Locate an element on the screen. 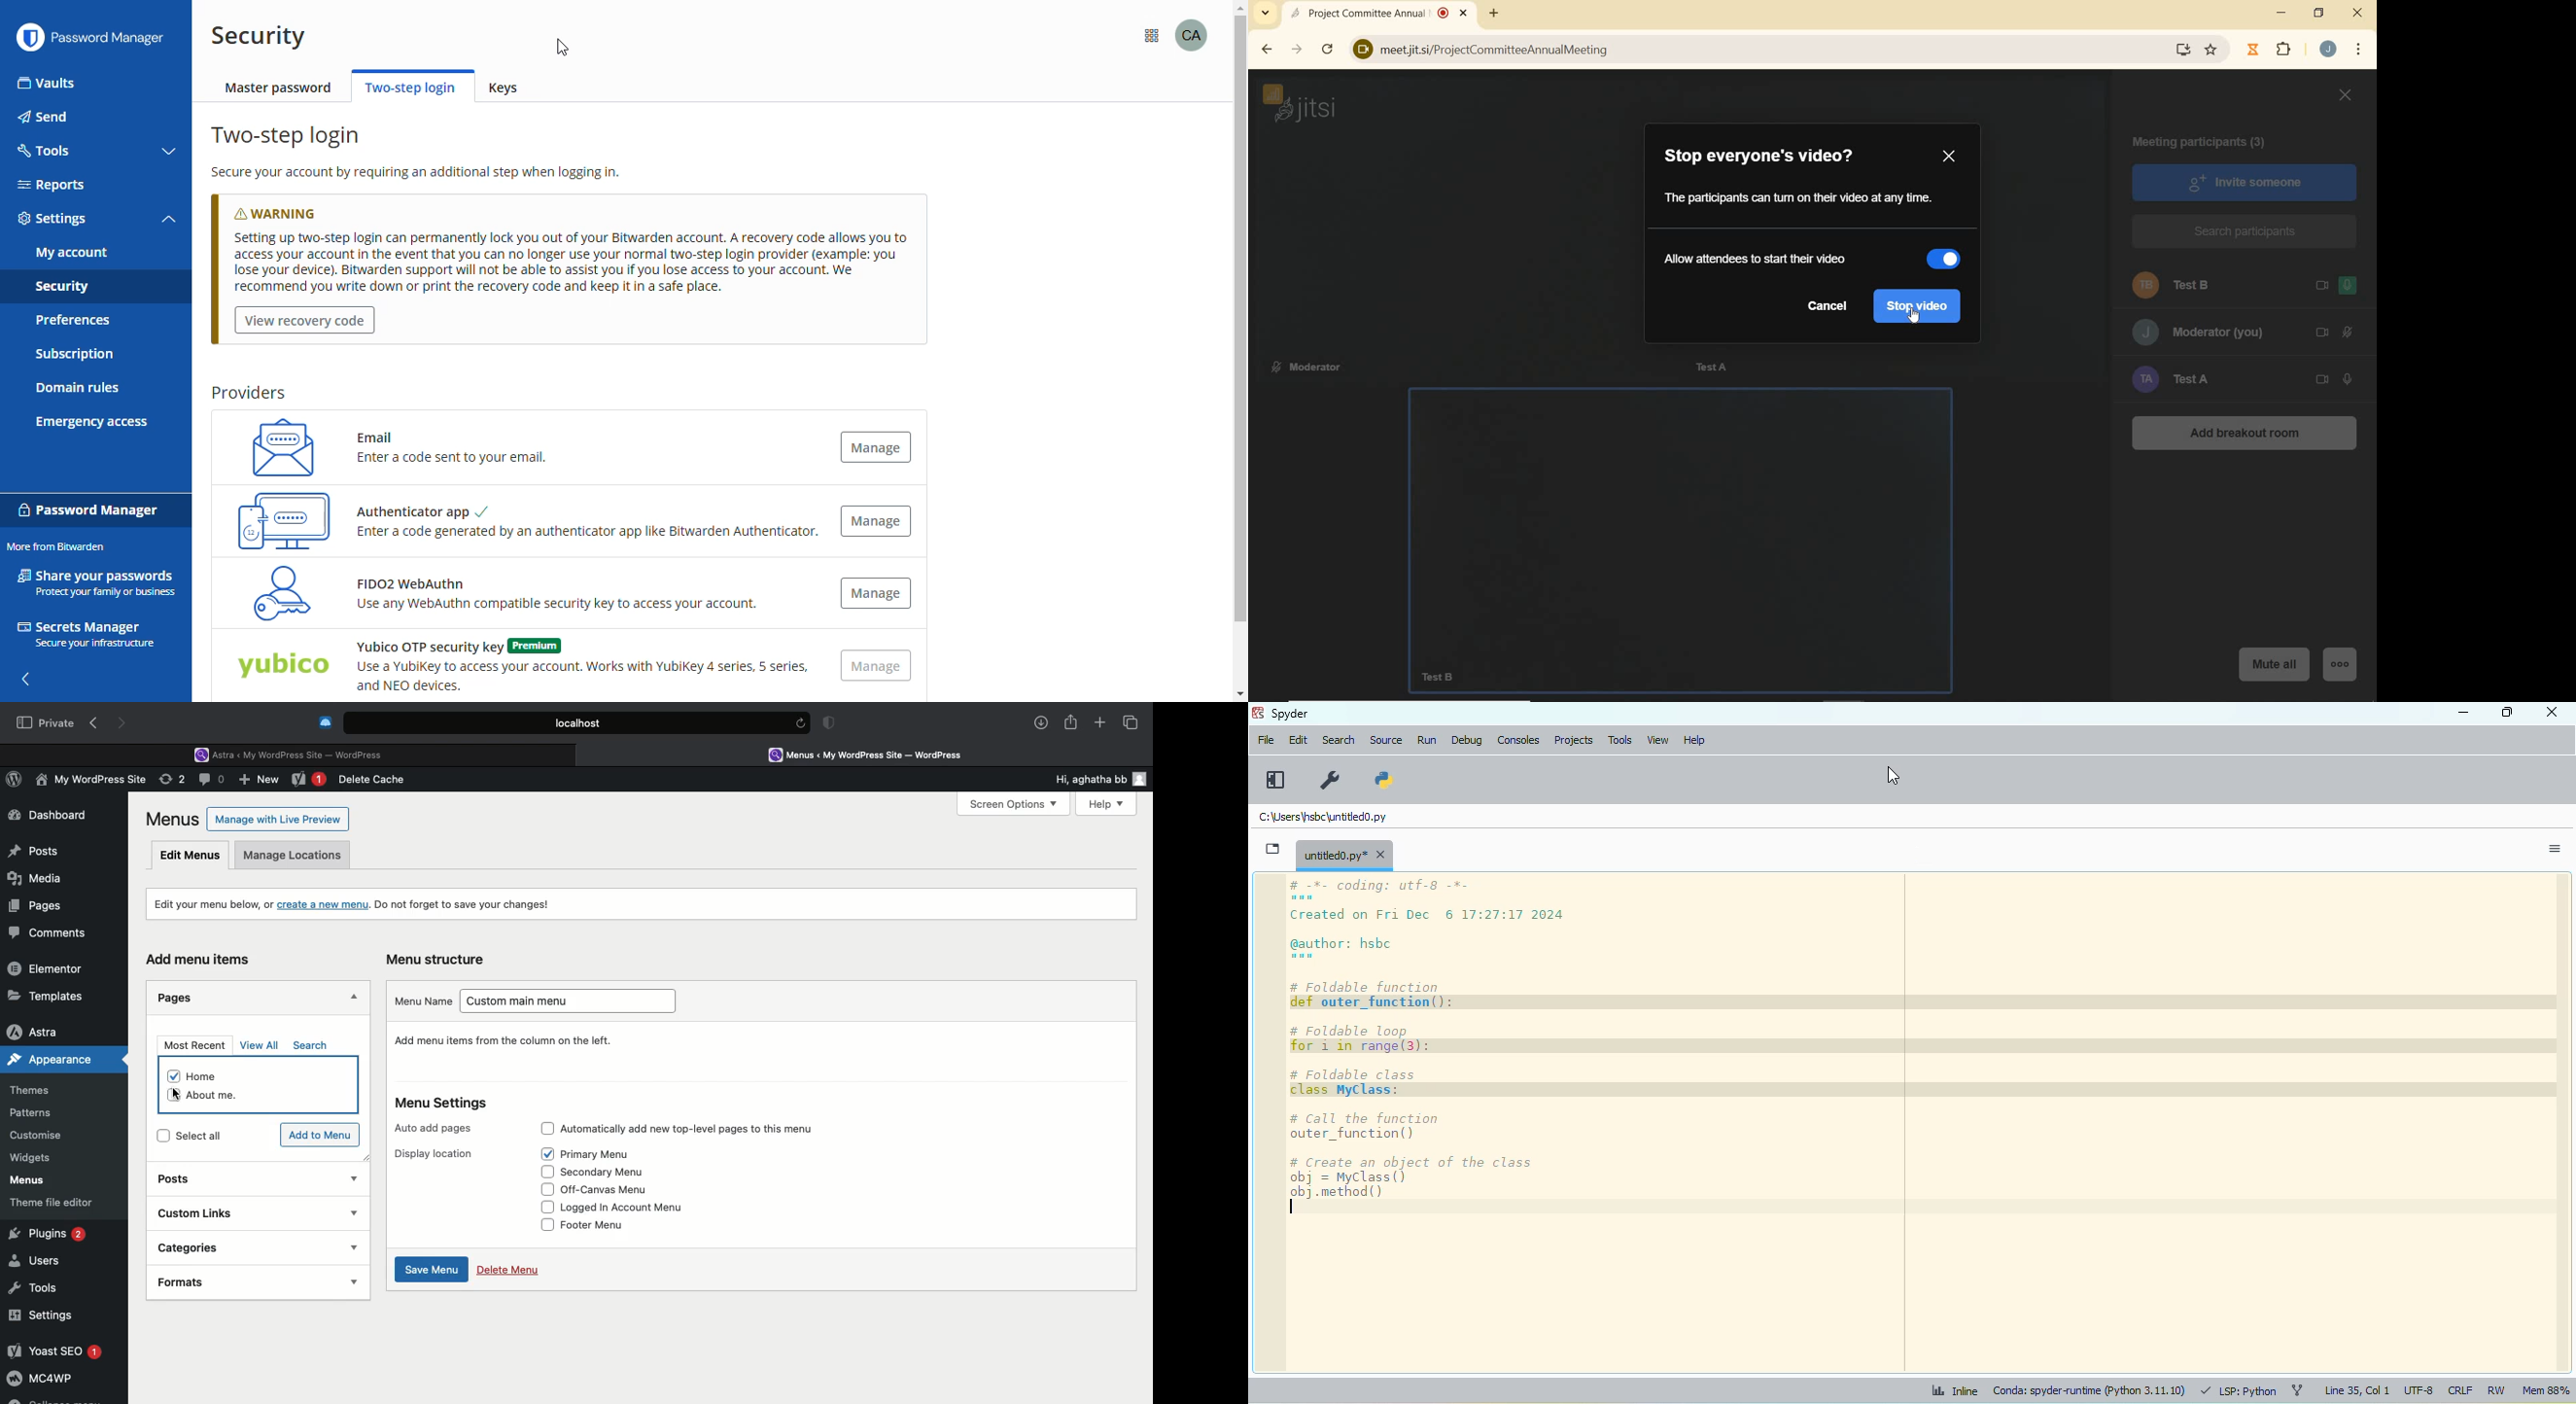 The width and height of the screenshot is (2576, 1428). close is located at coordinates (2553, 711).